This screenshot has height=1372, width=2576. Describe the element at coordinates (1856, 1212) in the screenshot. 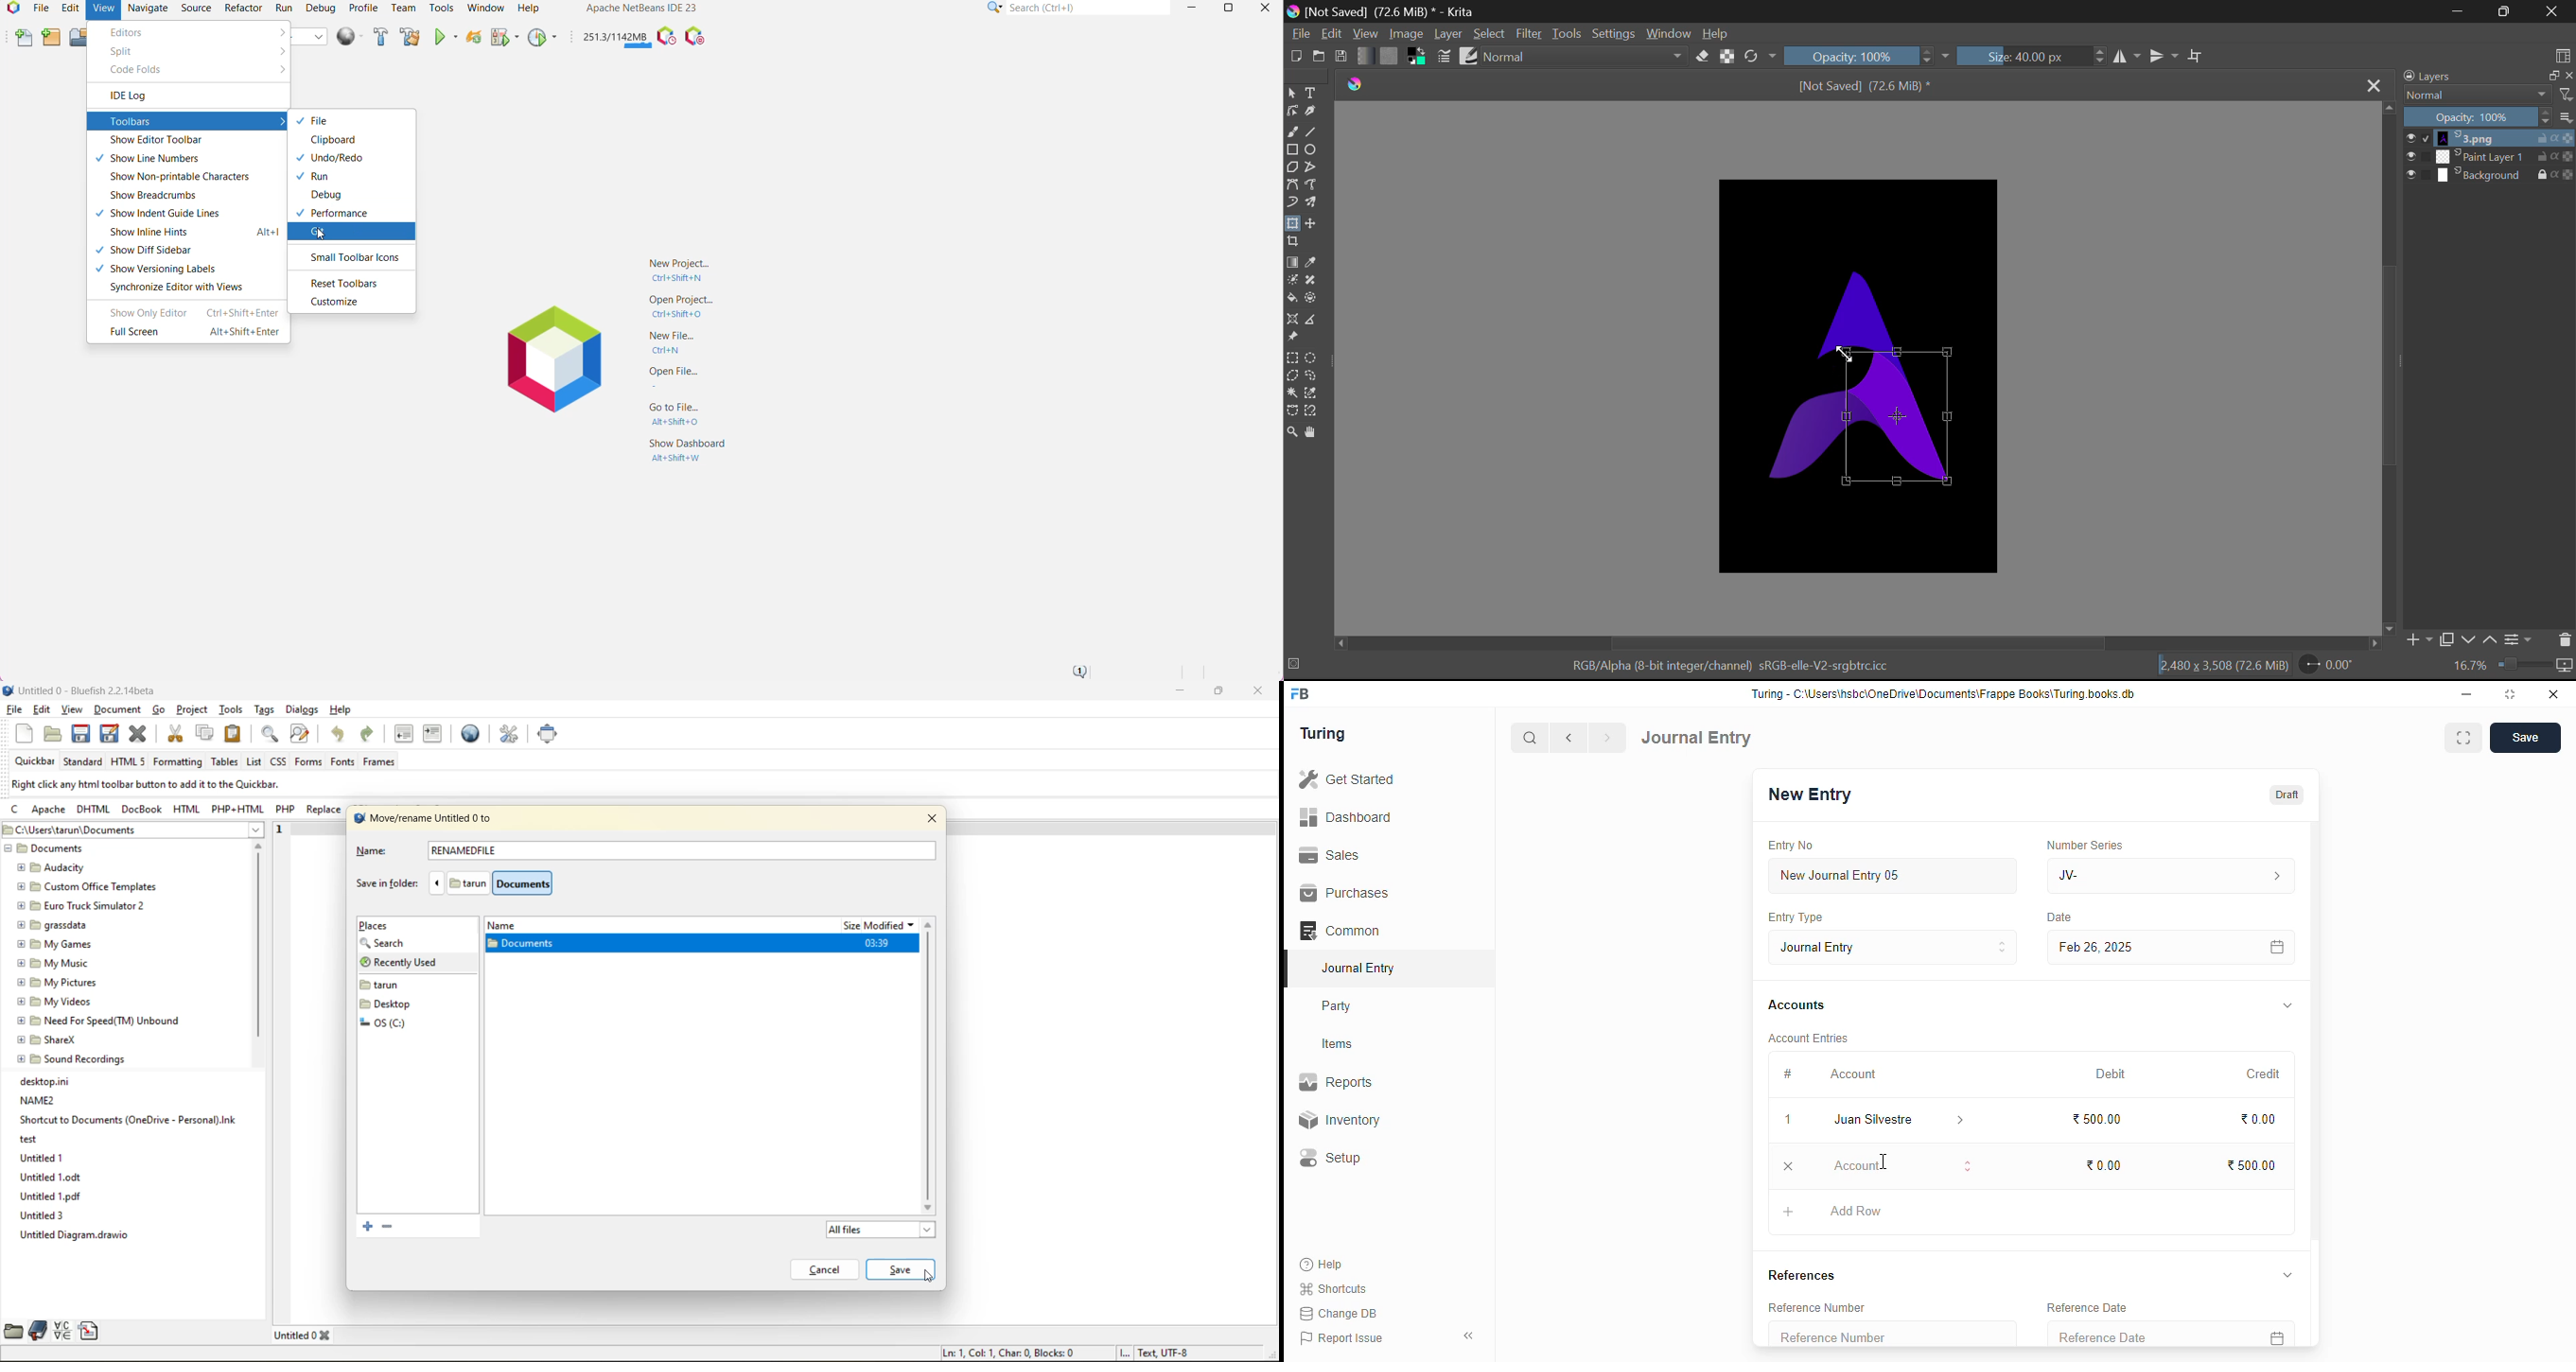

I see `add row` at that location.